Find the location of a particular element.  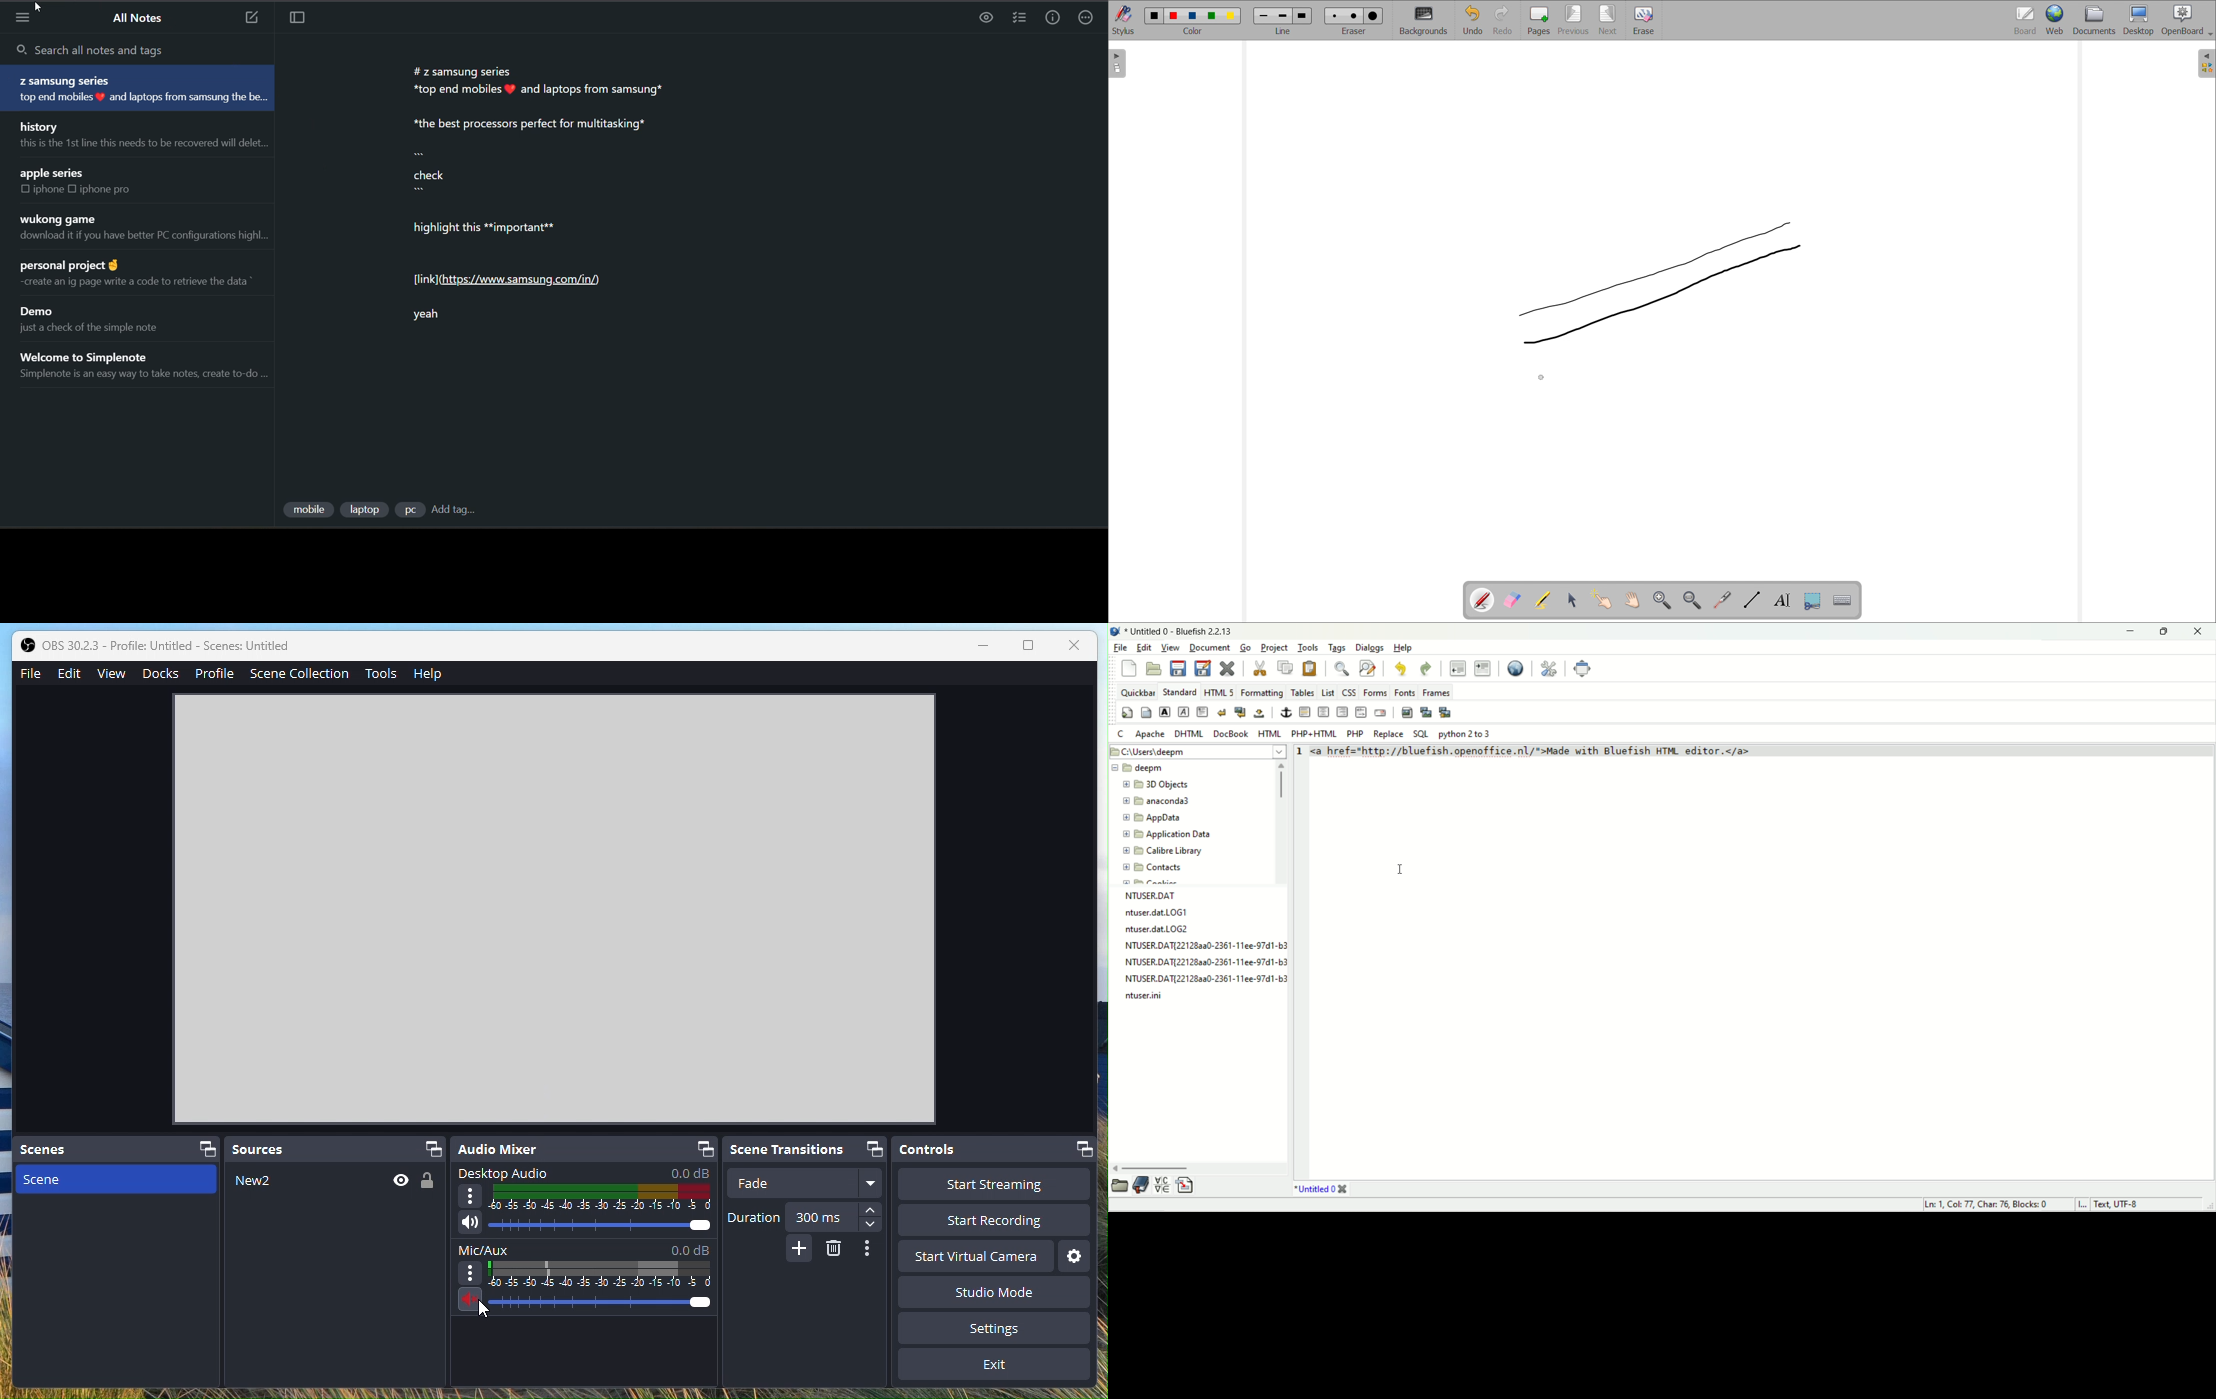

Scene is located at coordinates (118, 1274).